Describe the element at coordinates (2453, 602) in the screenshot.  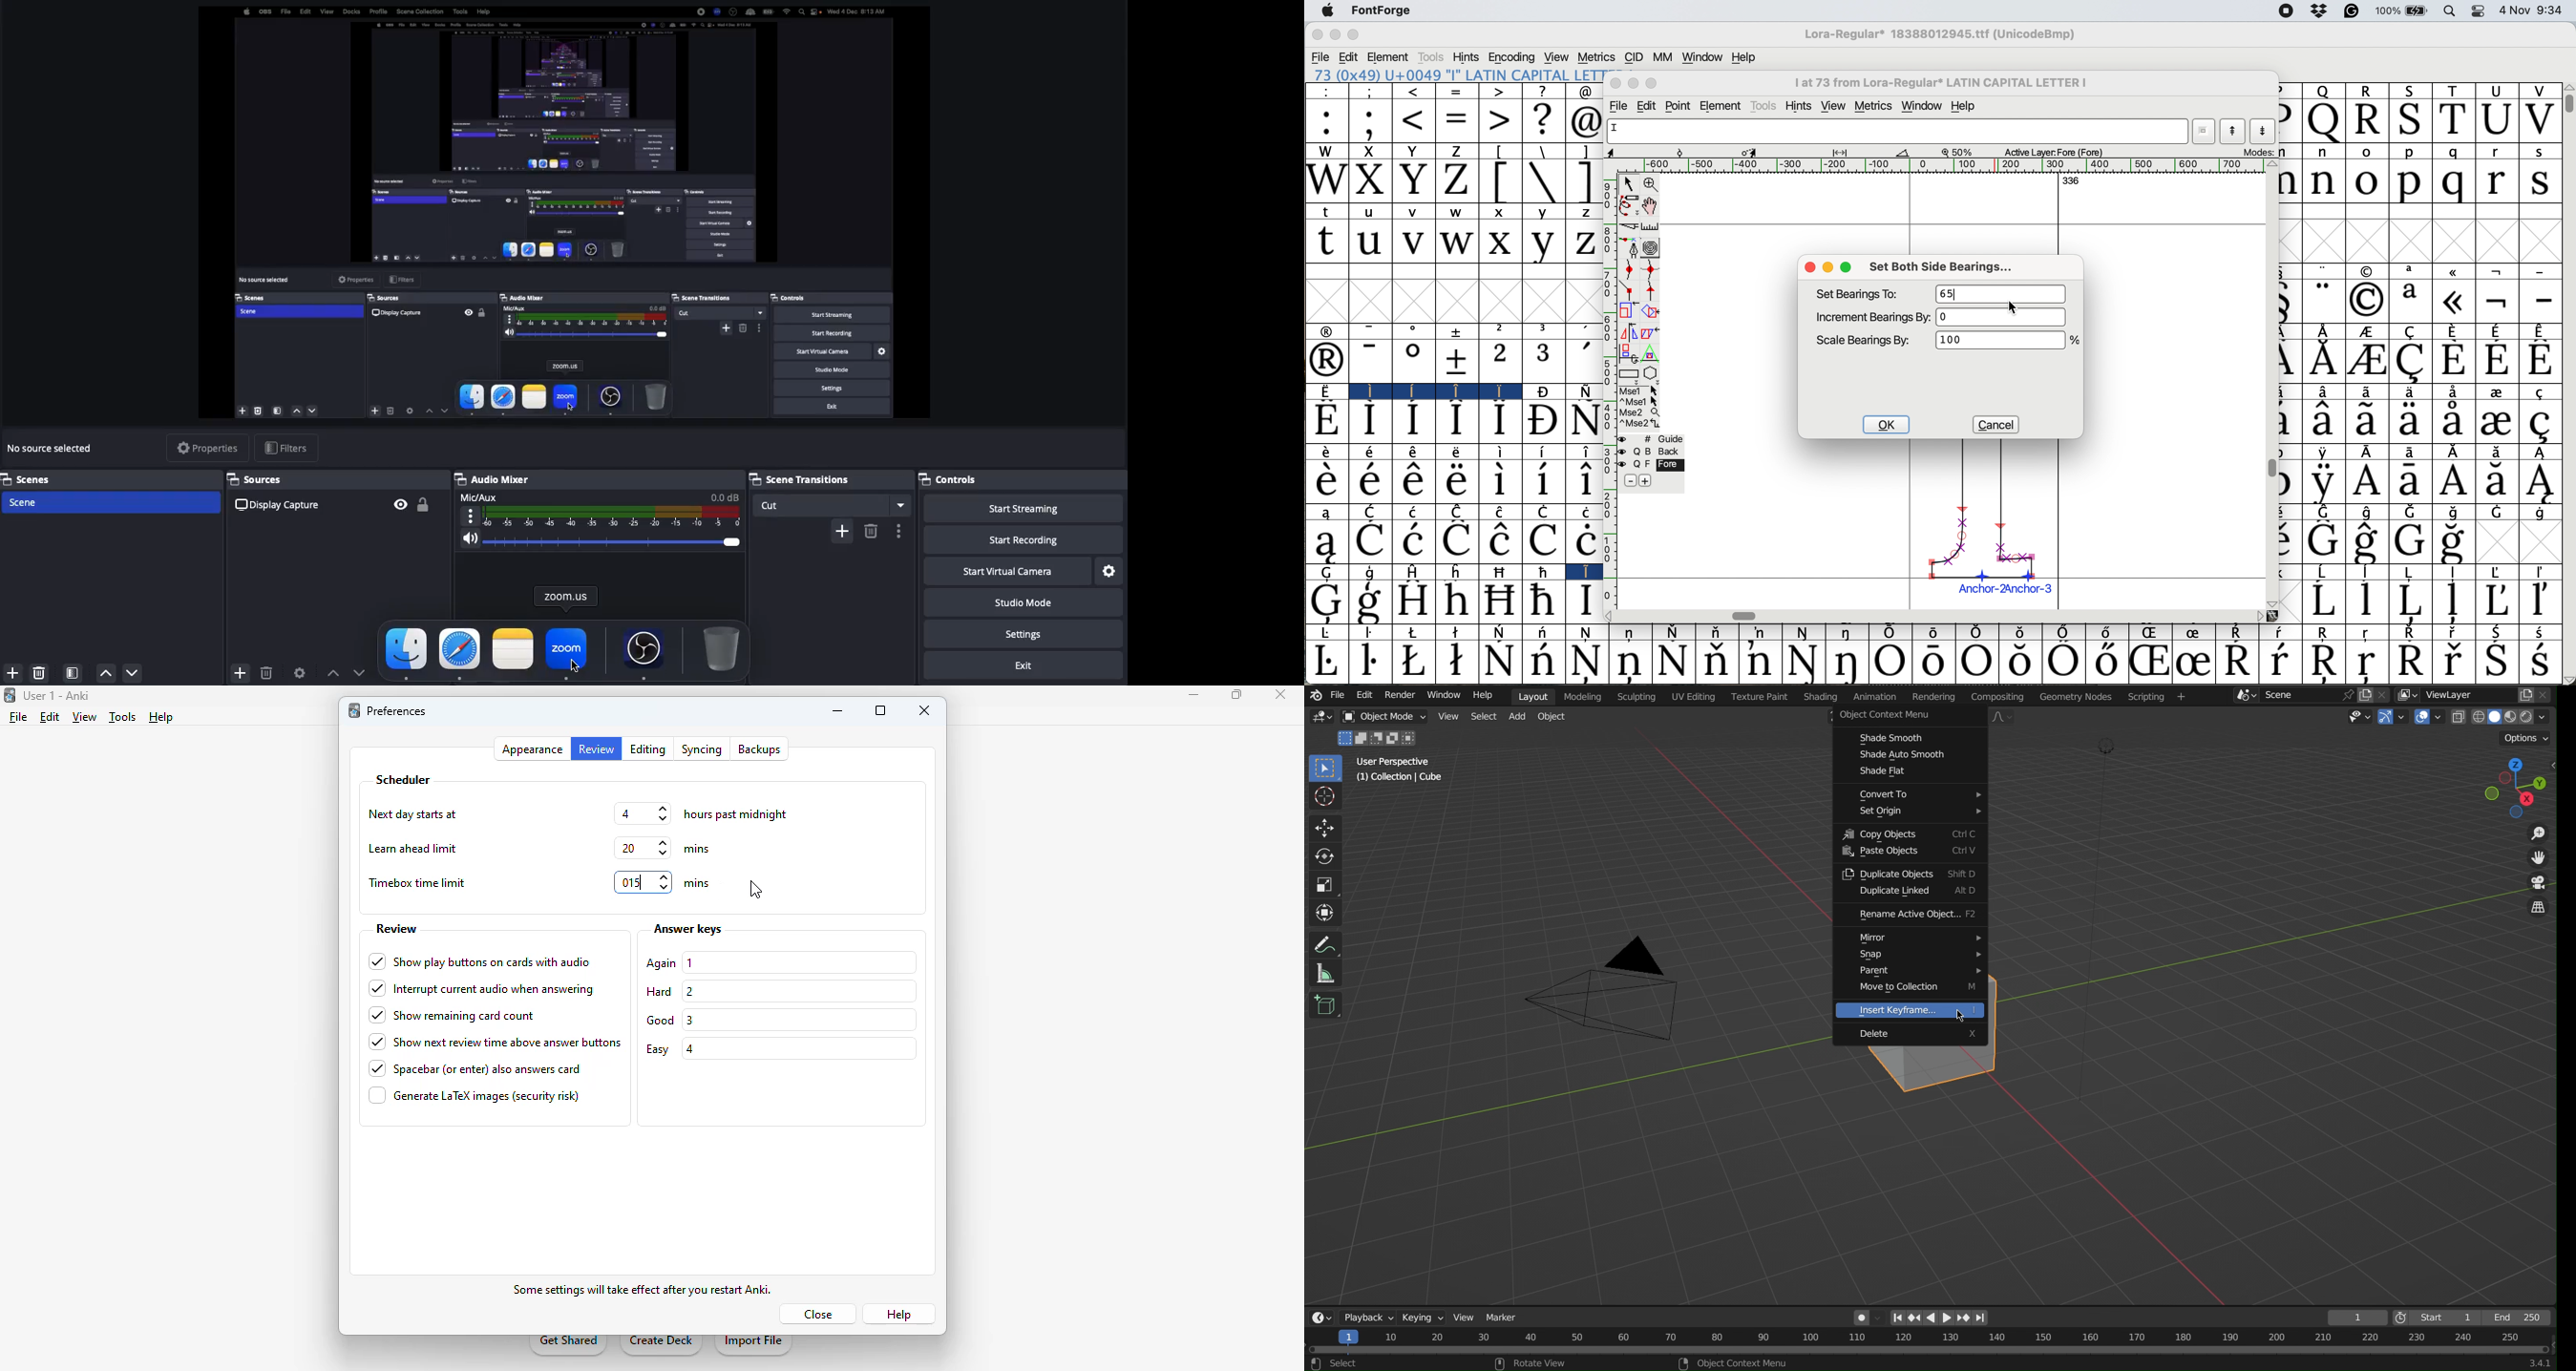
I see `Symbol` at that location.